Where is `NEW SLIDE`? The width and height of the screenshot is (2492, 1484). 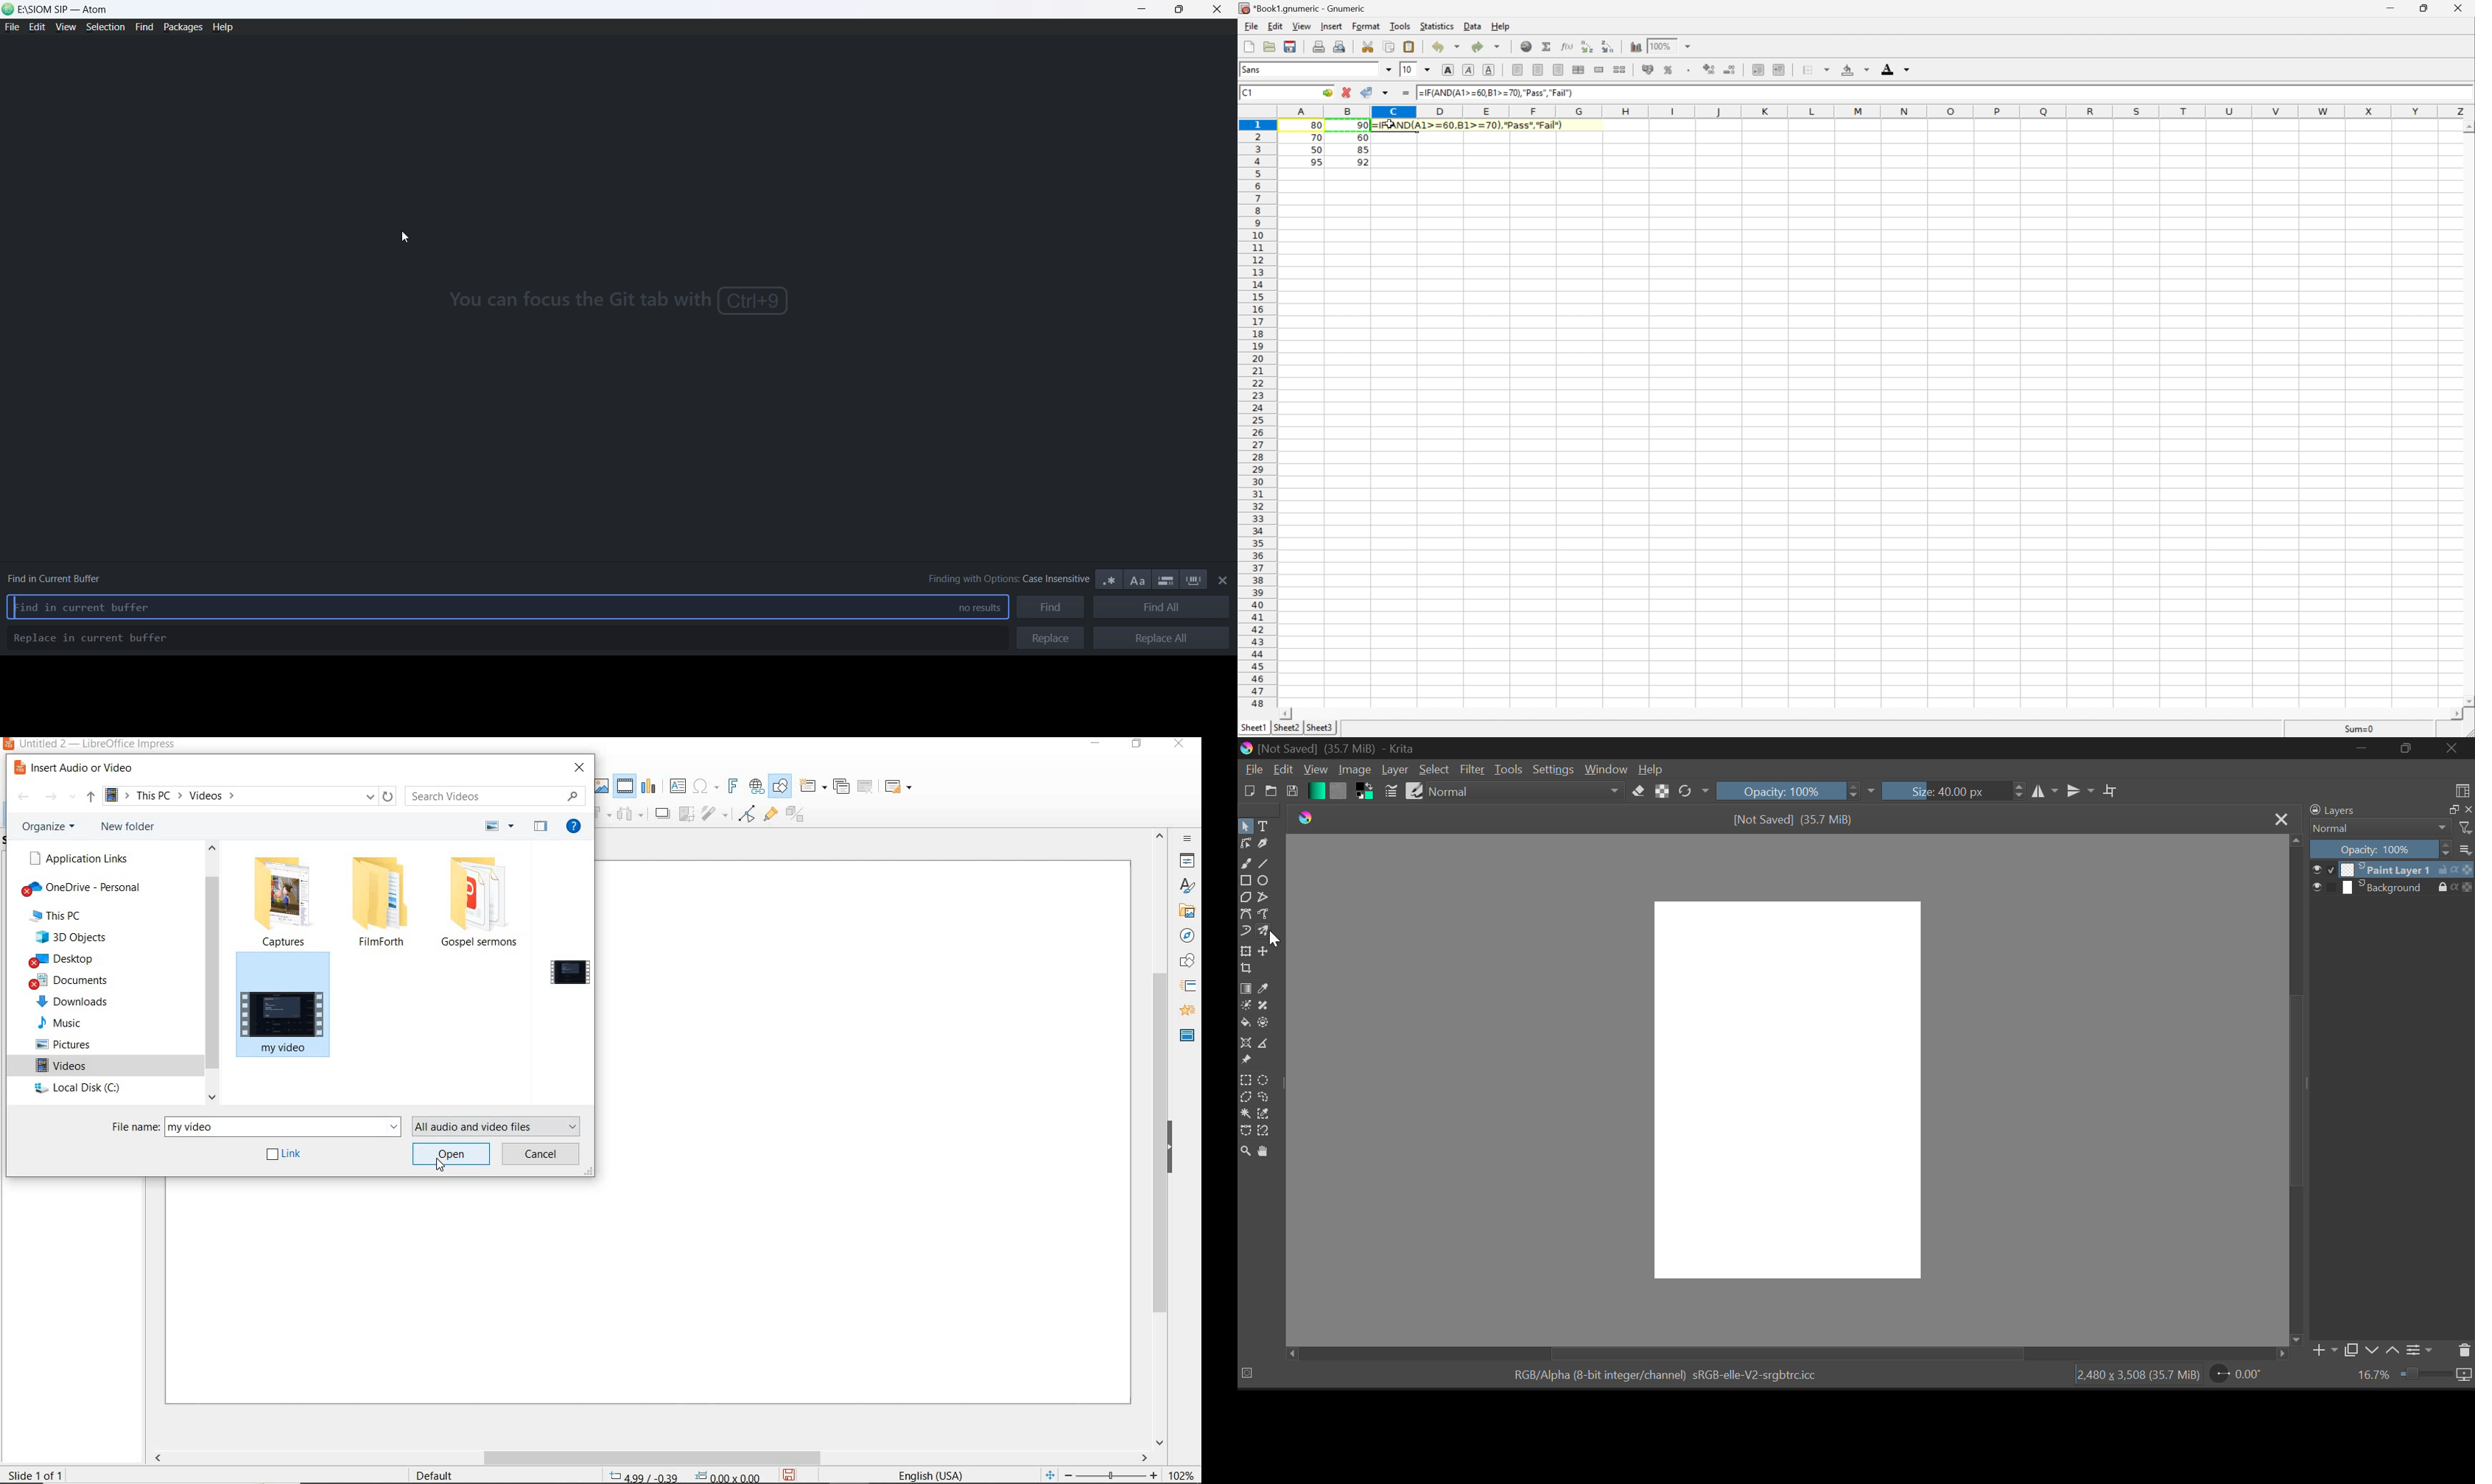 NEW SLIDE is located at coordinates (813, 785).